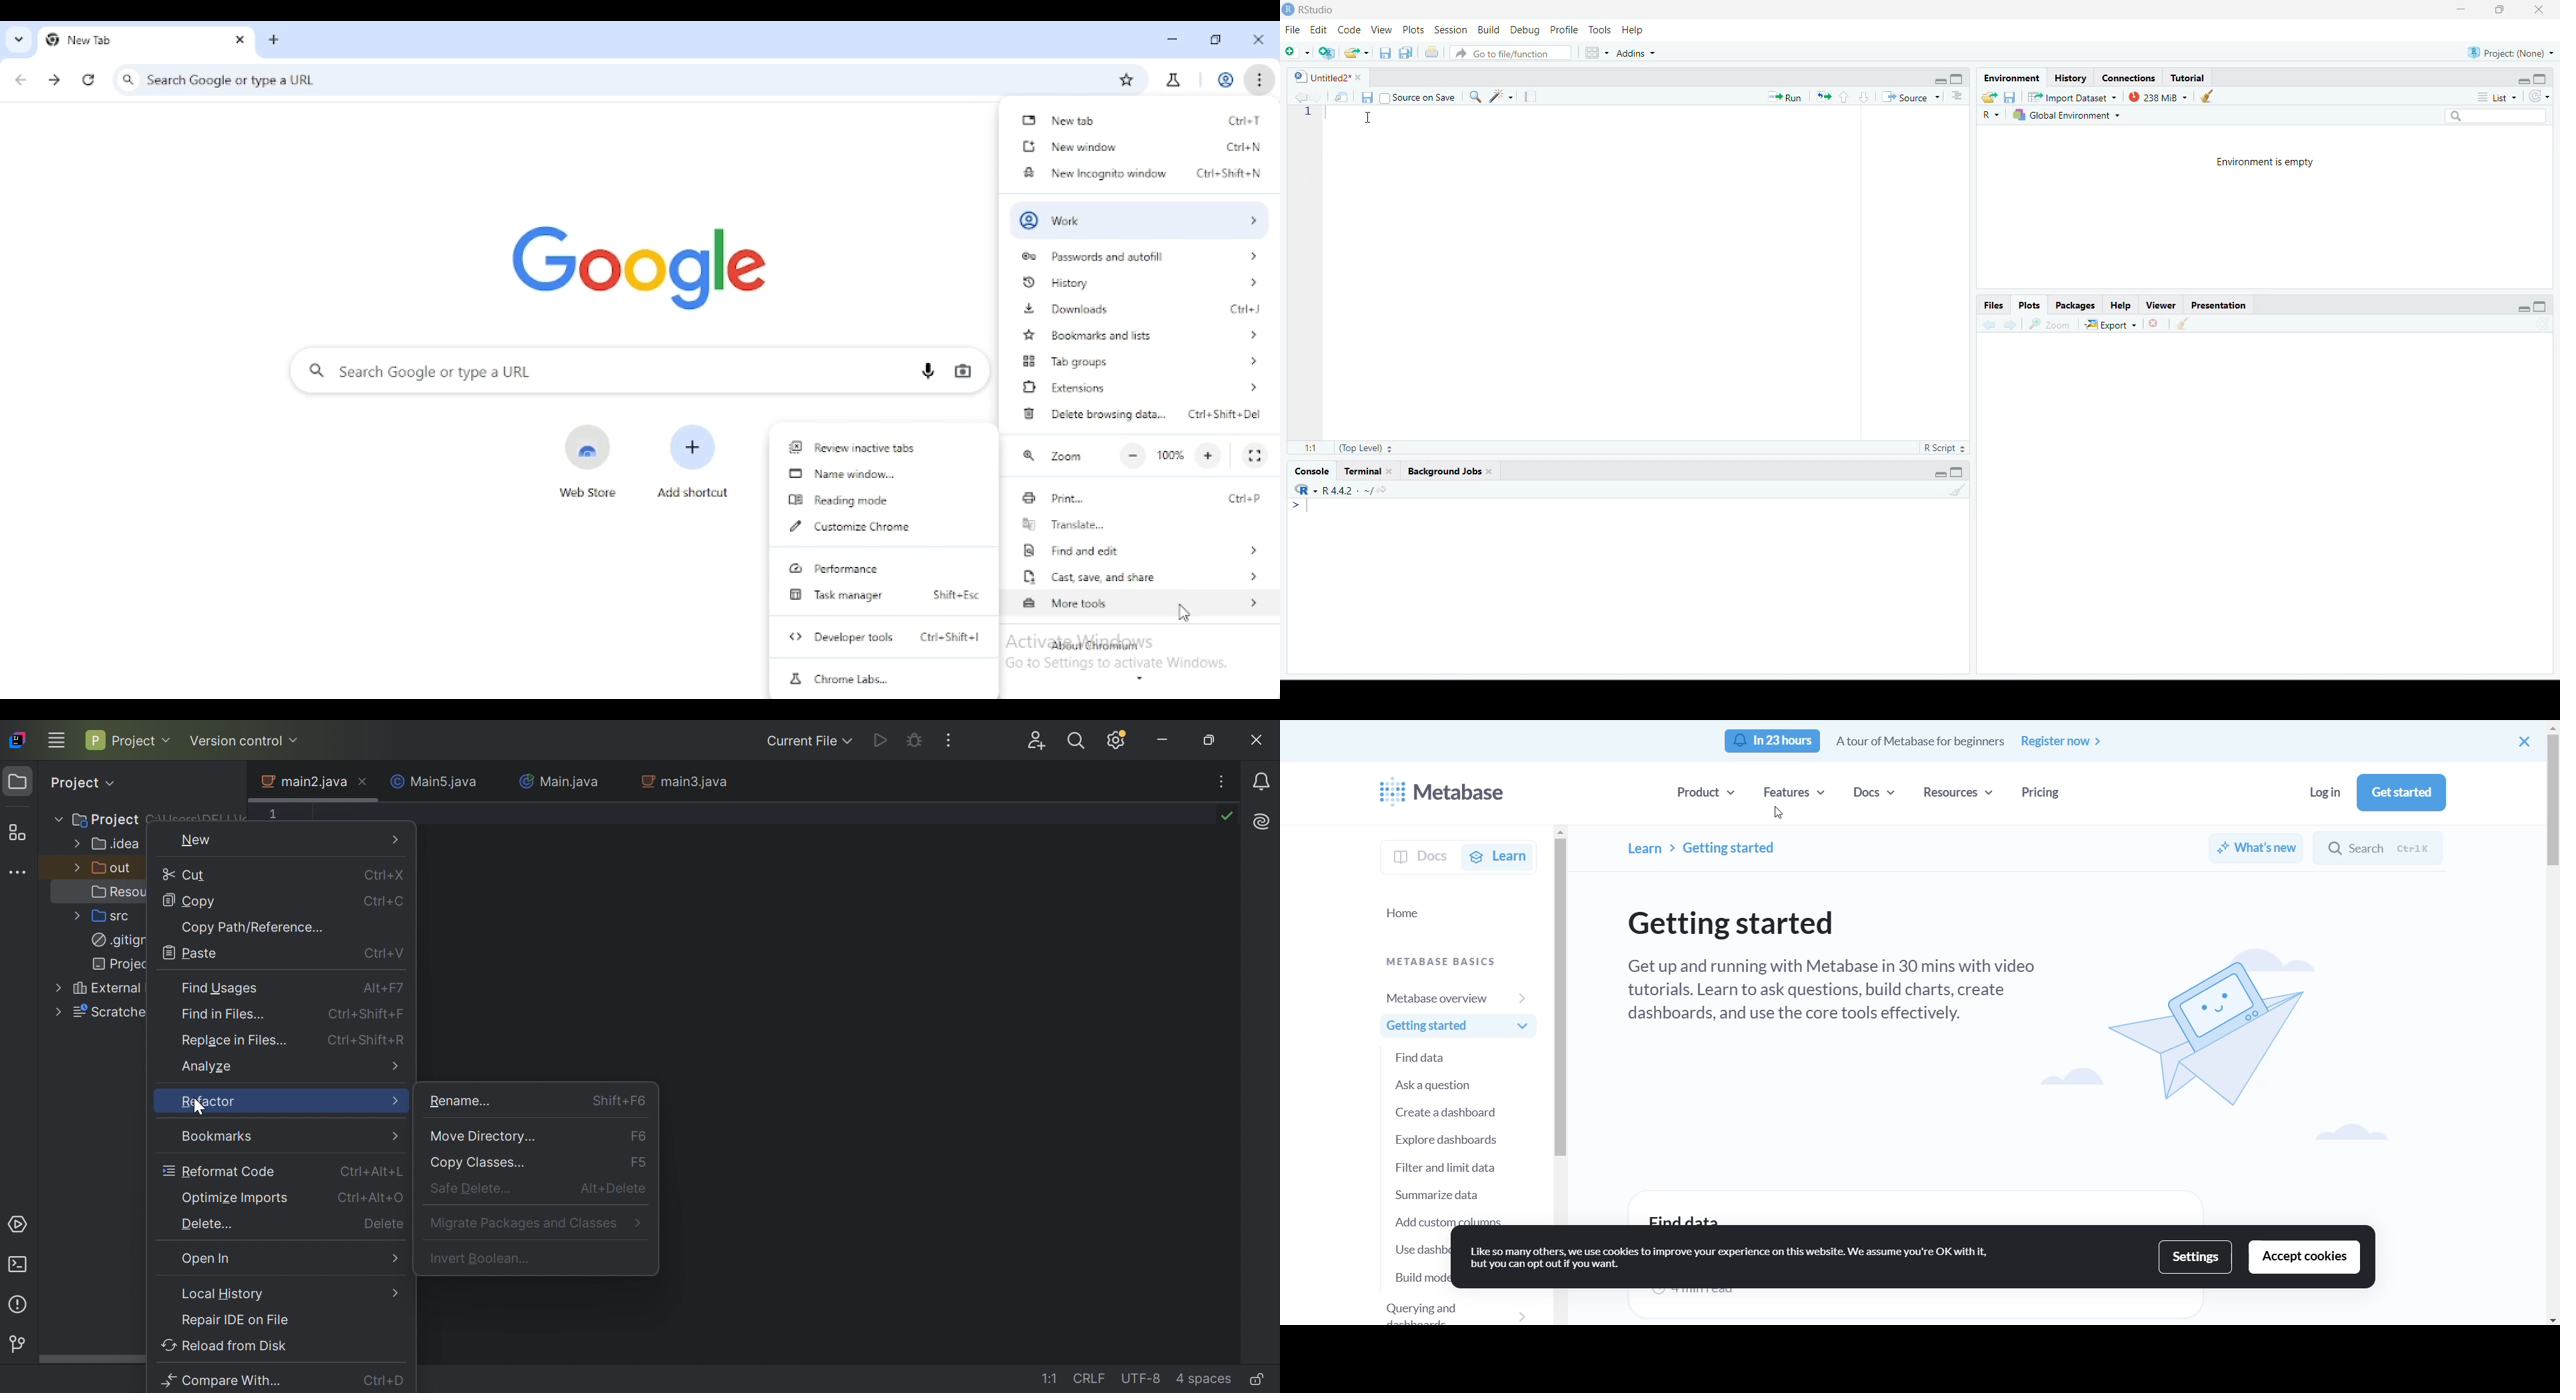  What do you see at coordinates (1844, 97) in the screenshot?
I see `up` at bounding box center [1844, 97].